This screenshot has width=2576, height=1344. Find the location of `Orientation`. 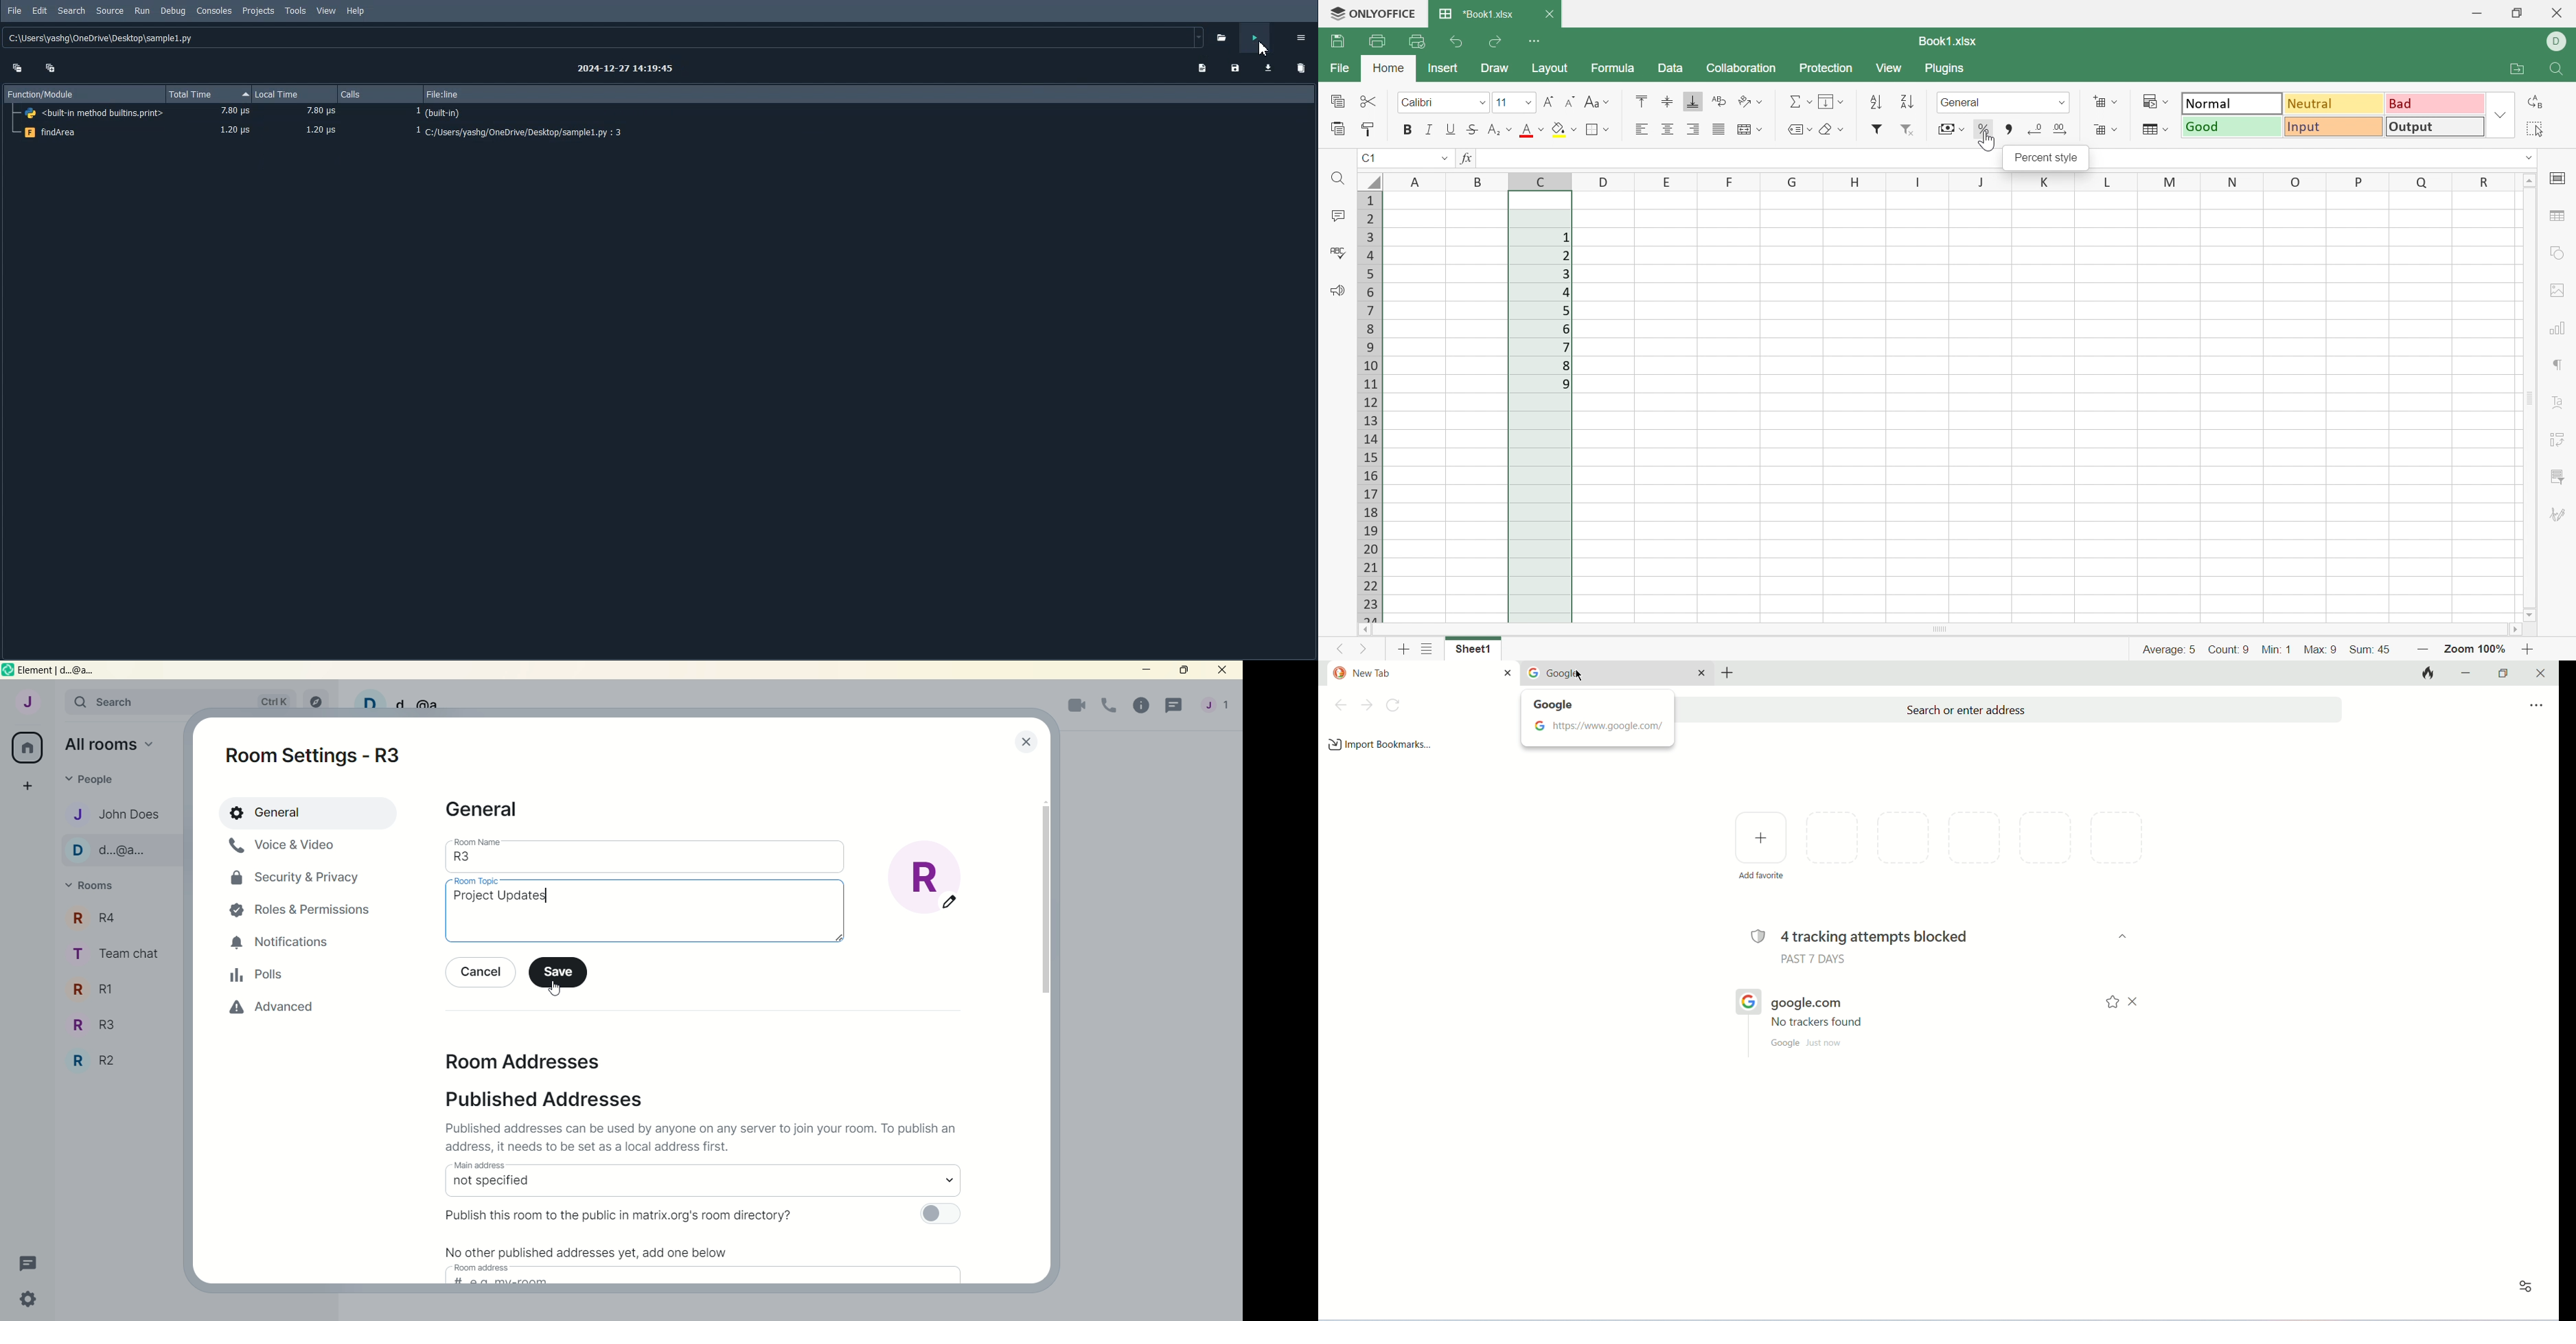

Orientation is located at coordinates (1751, 102).